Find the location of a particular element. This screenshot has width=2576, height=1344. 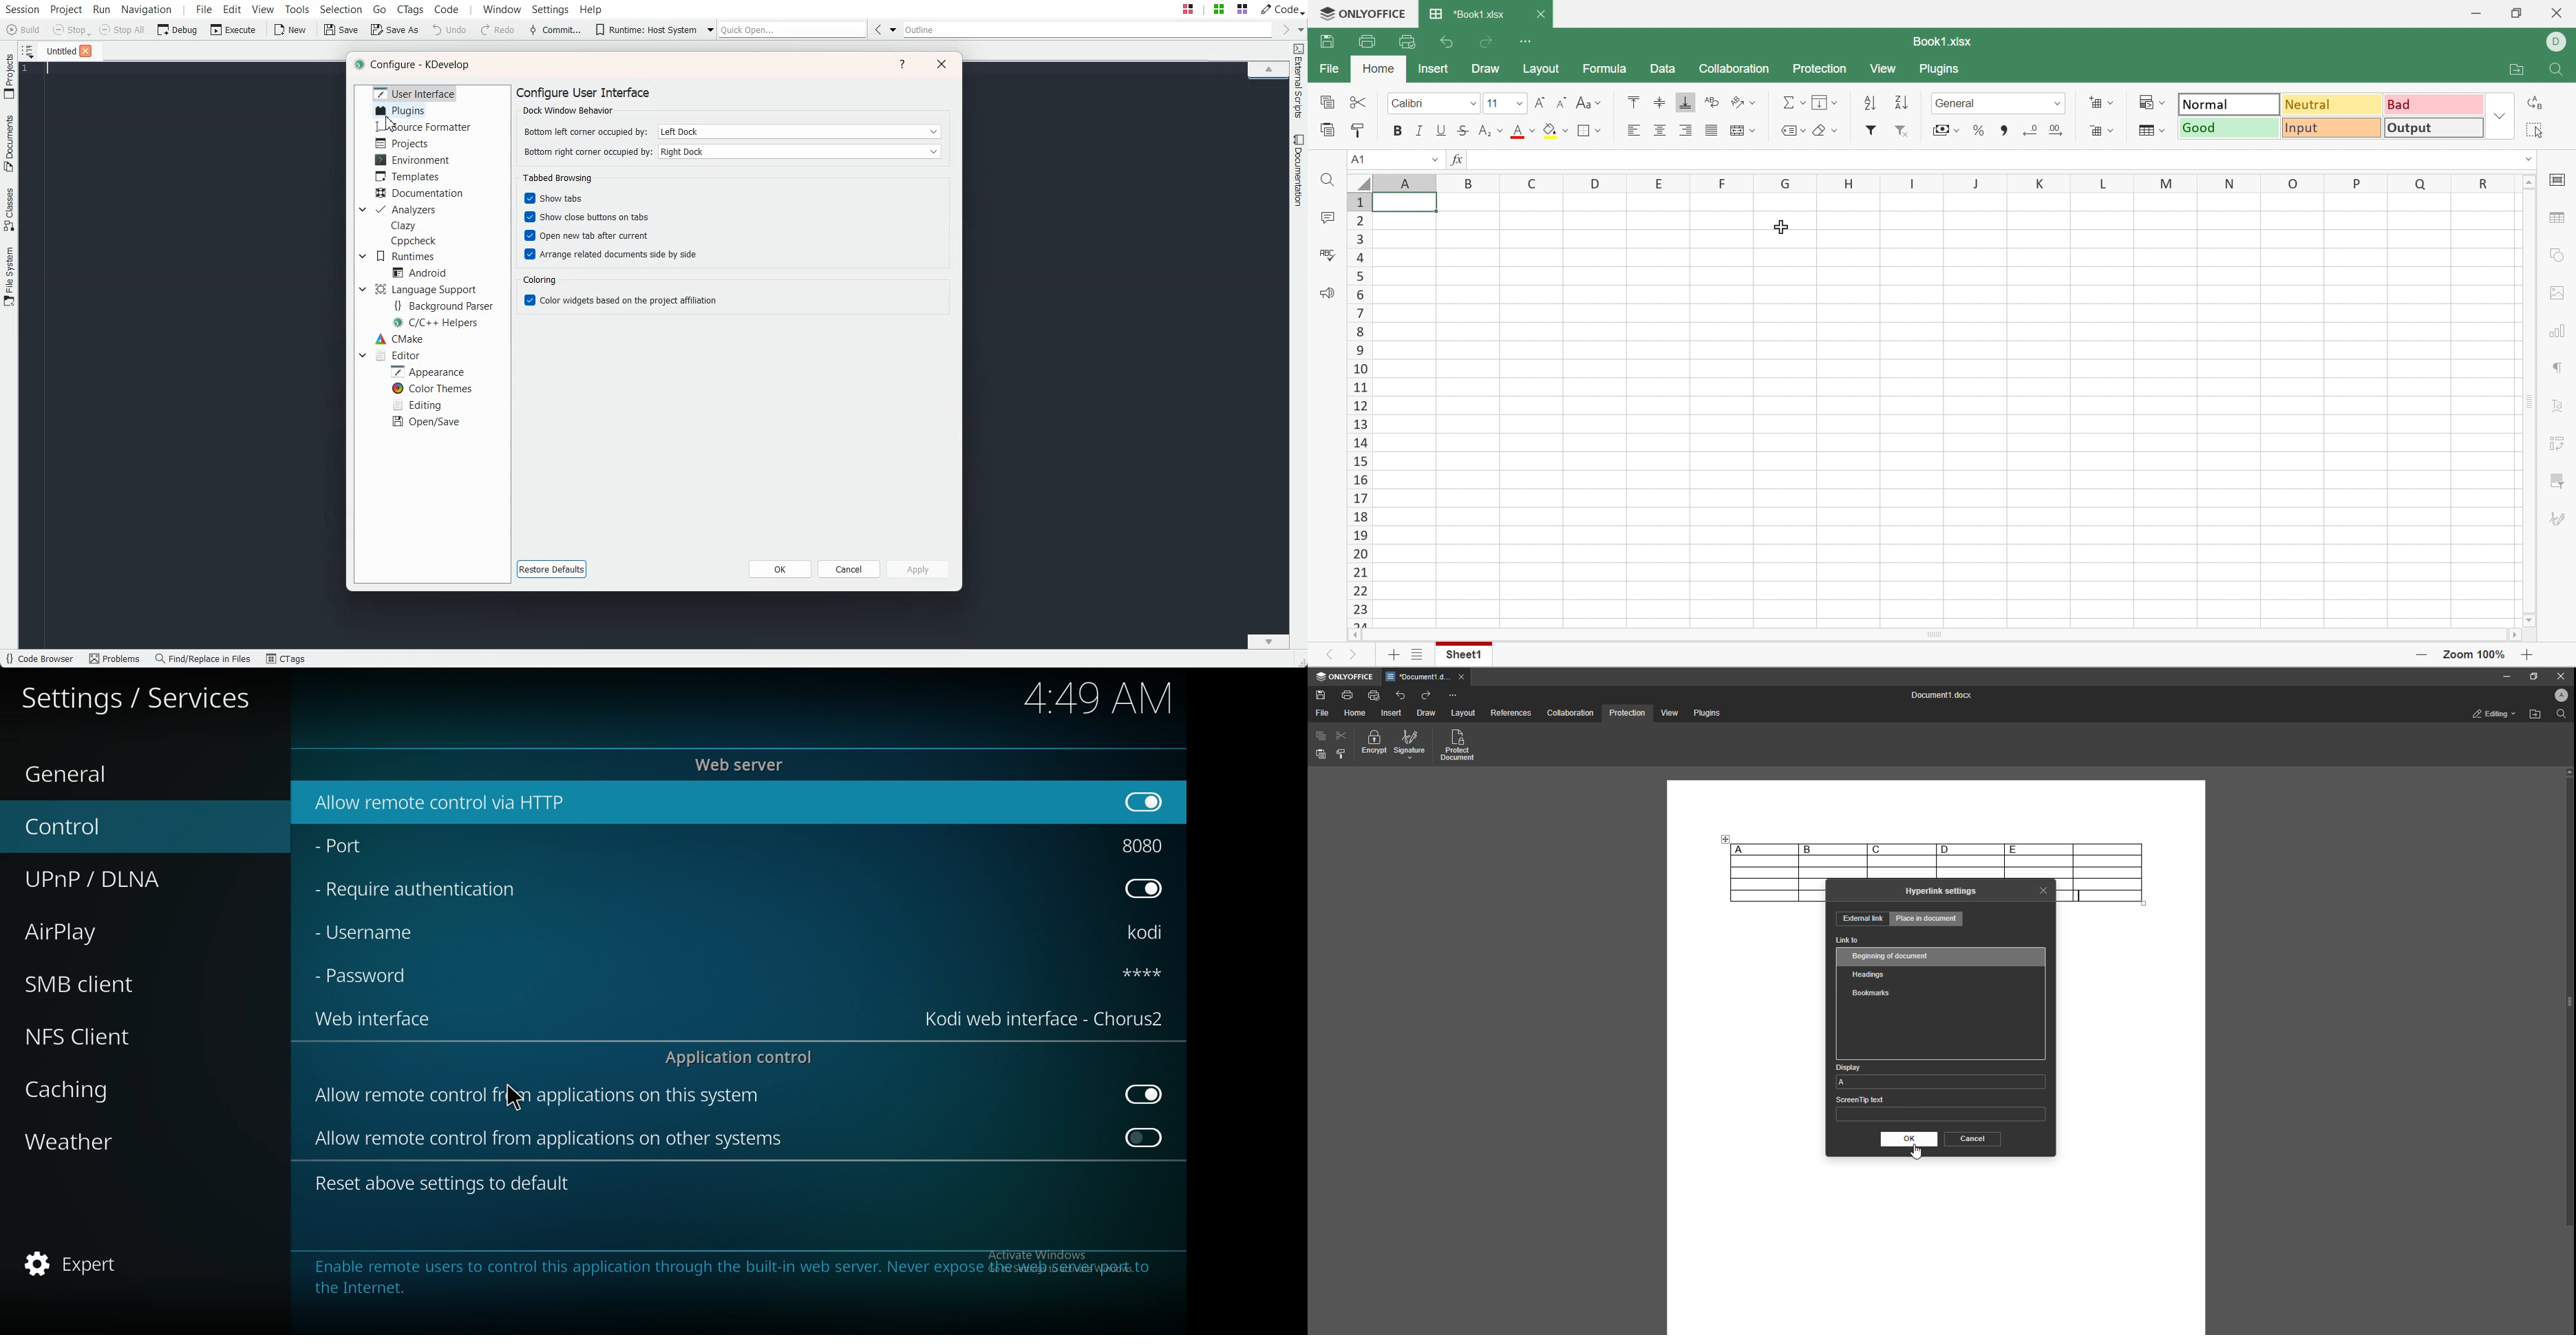

C is located at coordinates (1901, 849).